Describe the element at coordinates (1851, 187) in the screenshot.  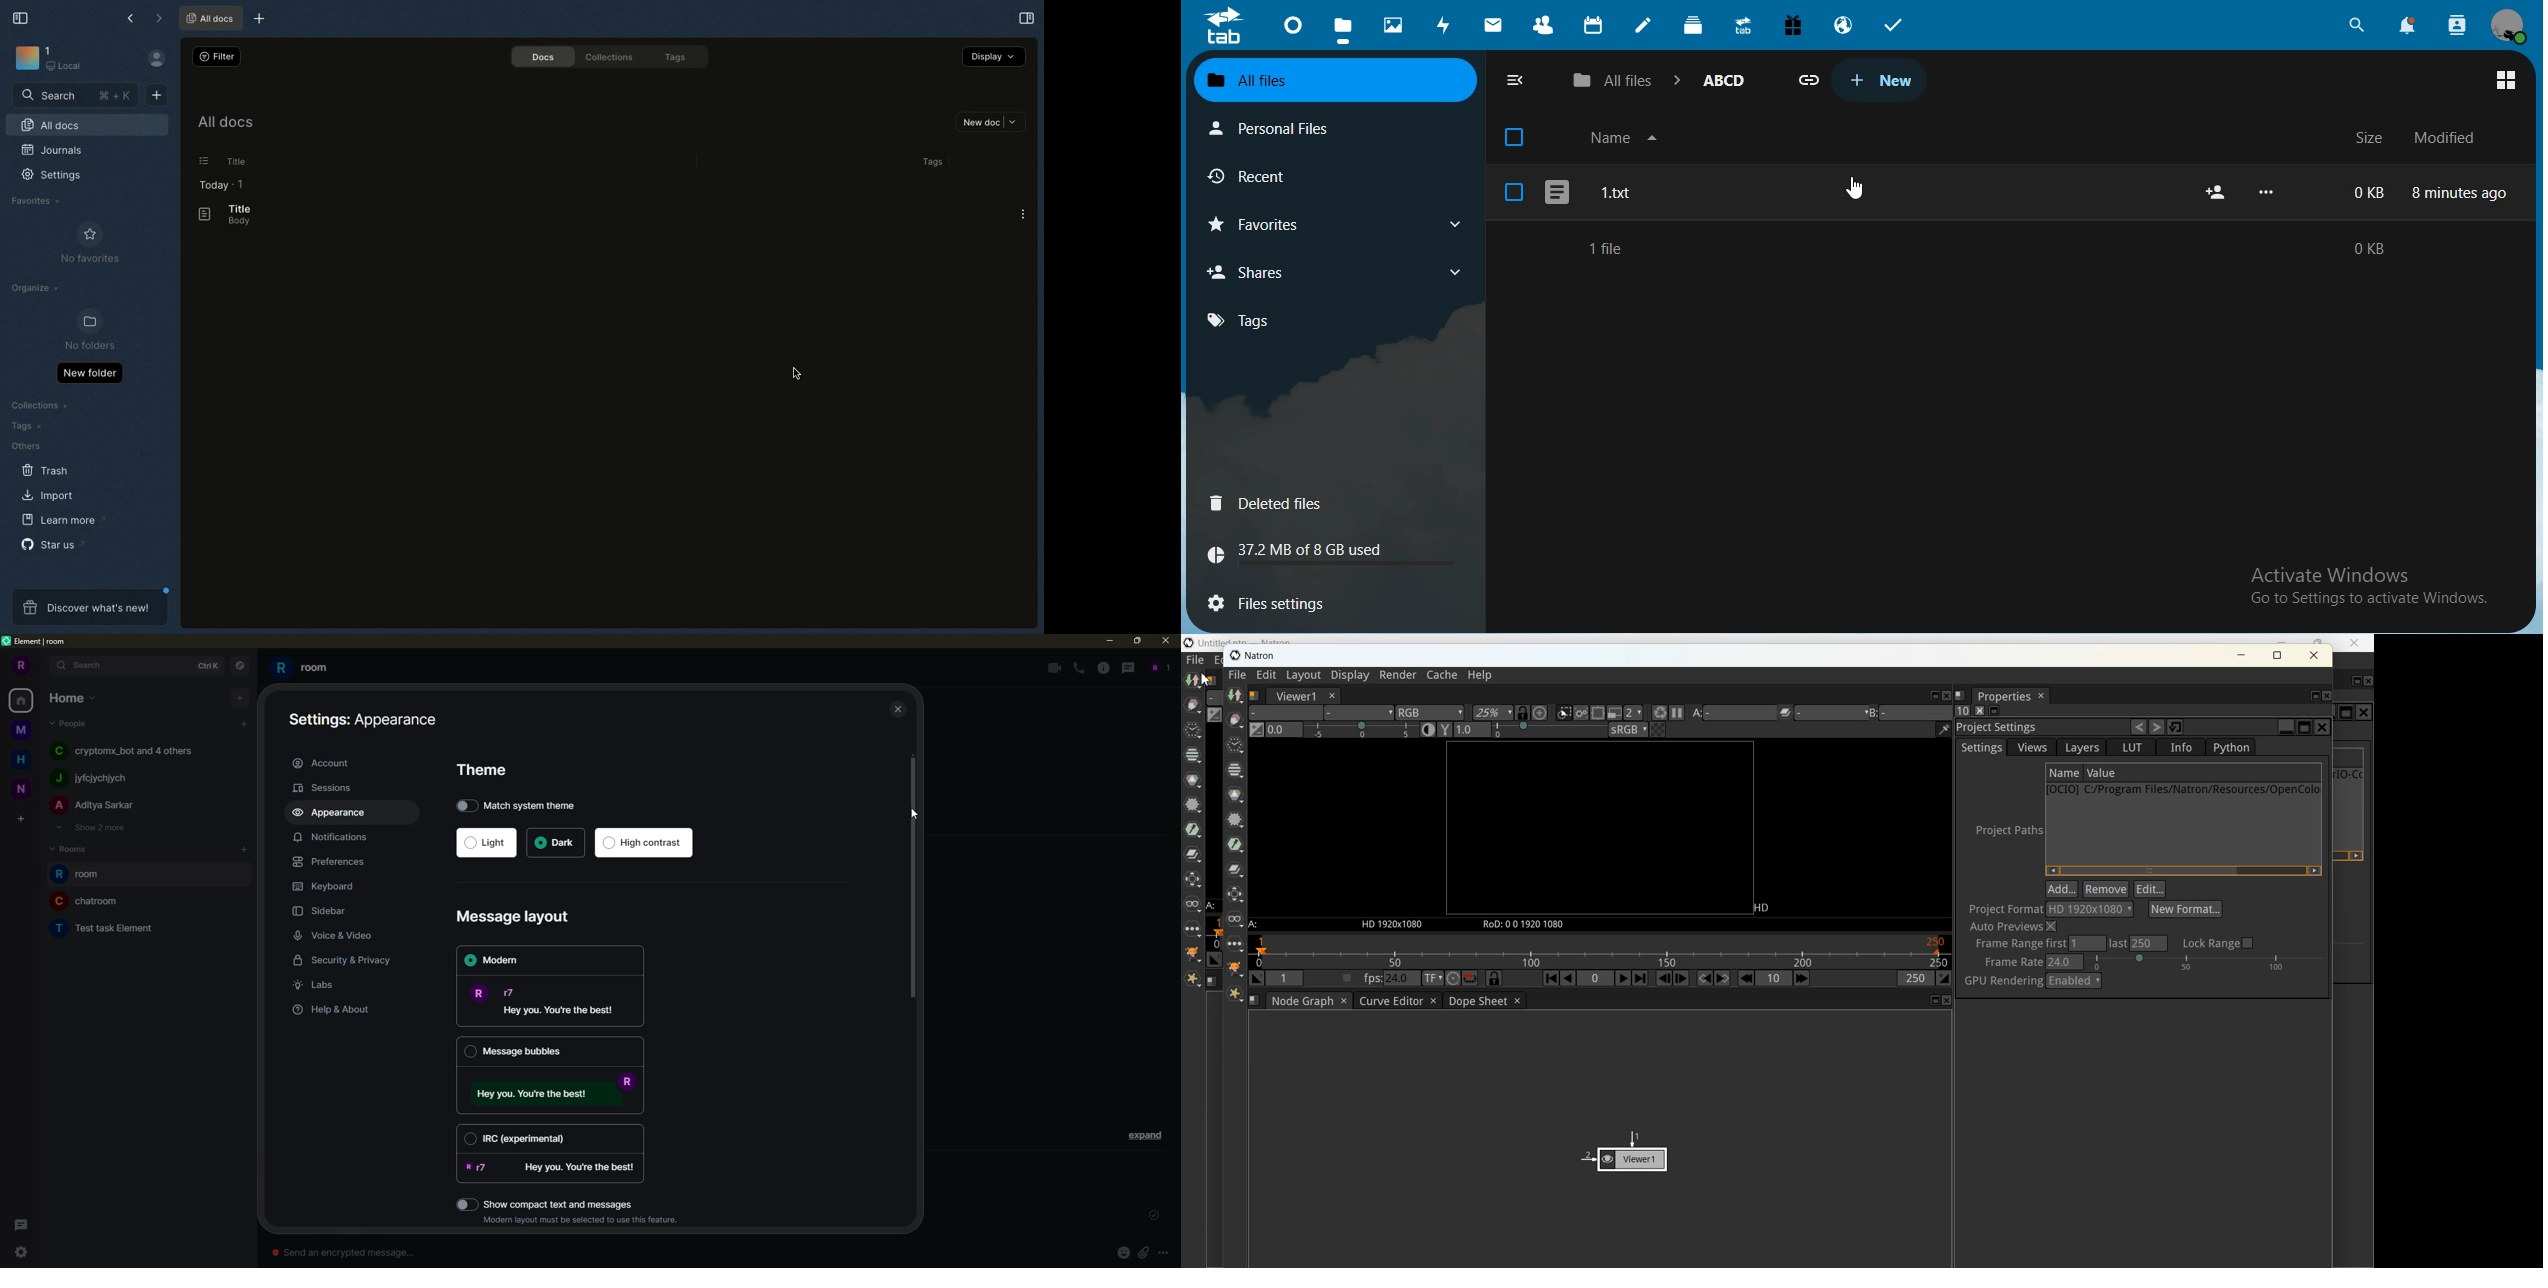
I see `cursor` at that location.